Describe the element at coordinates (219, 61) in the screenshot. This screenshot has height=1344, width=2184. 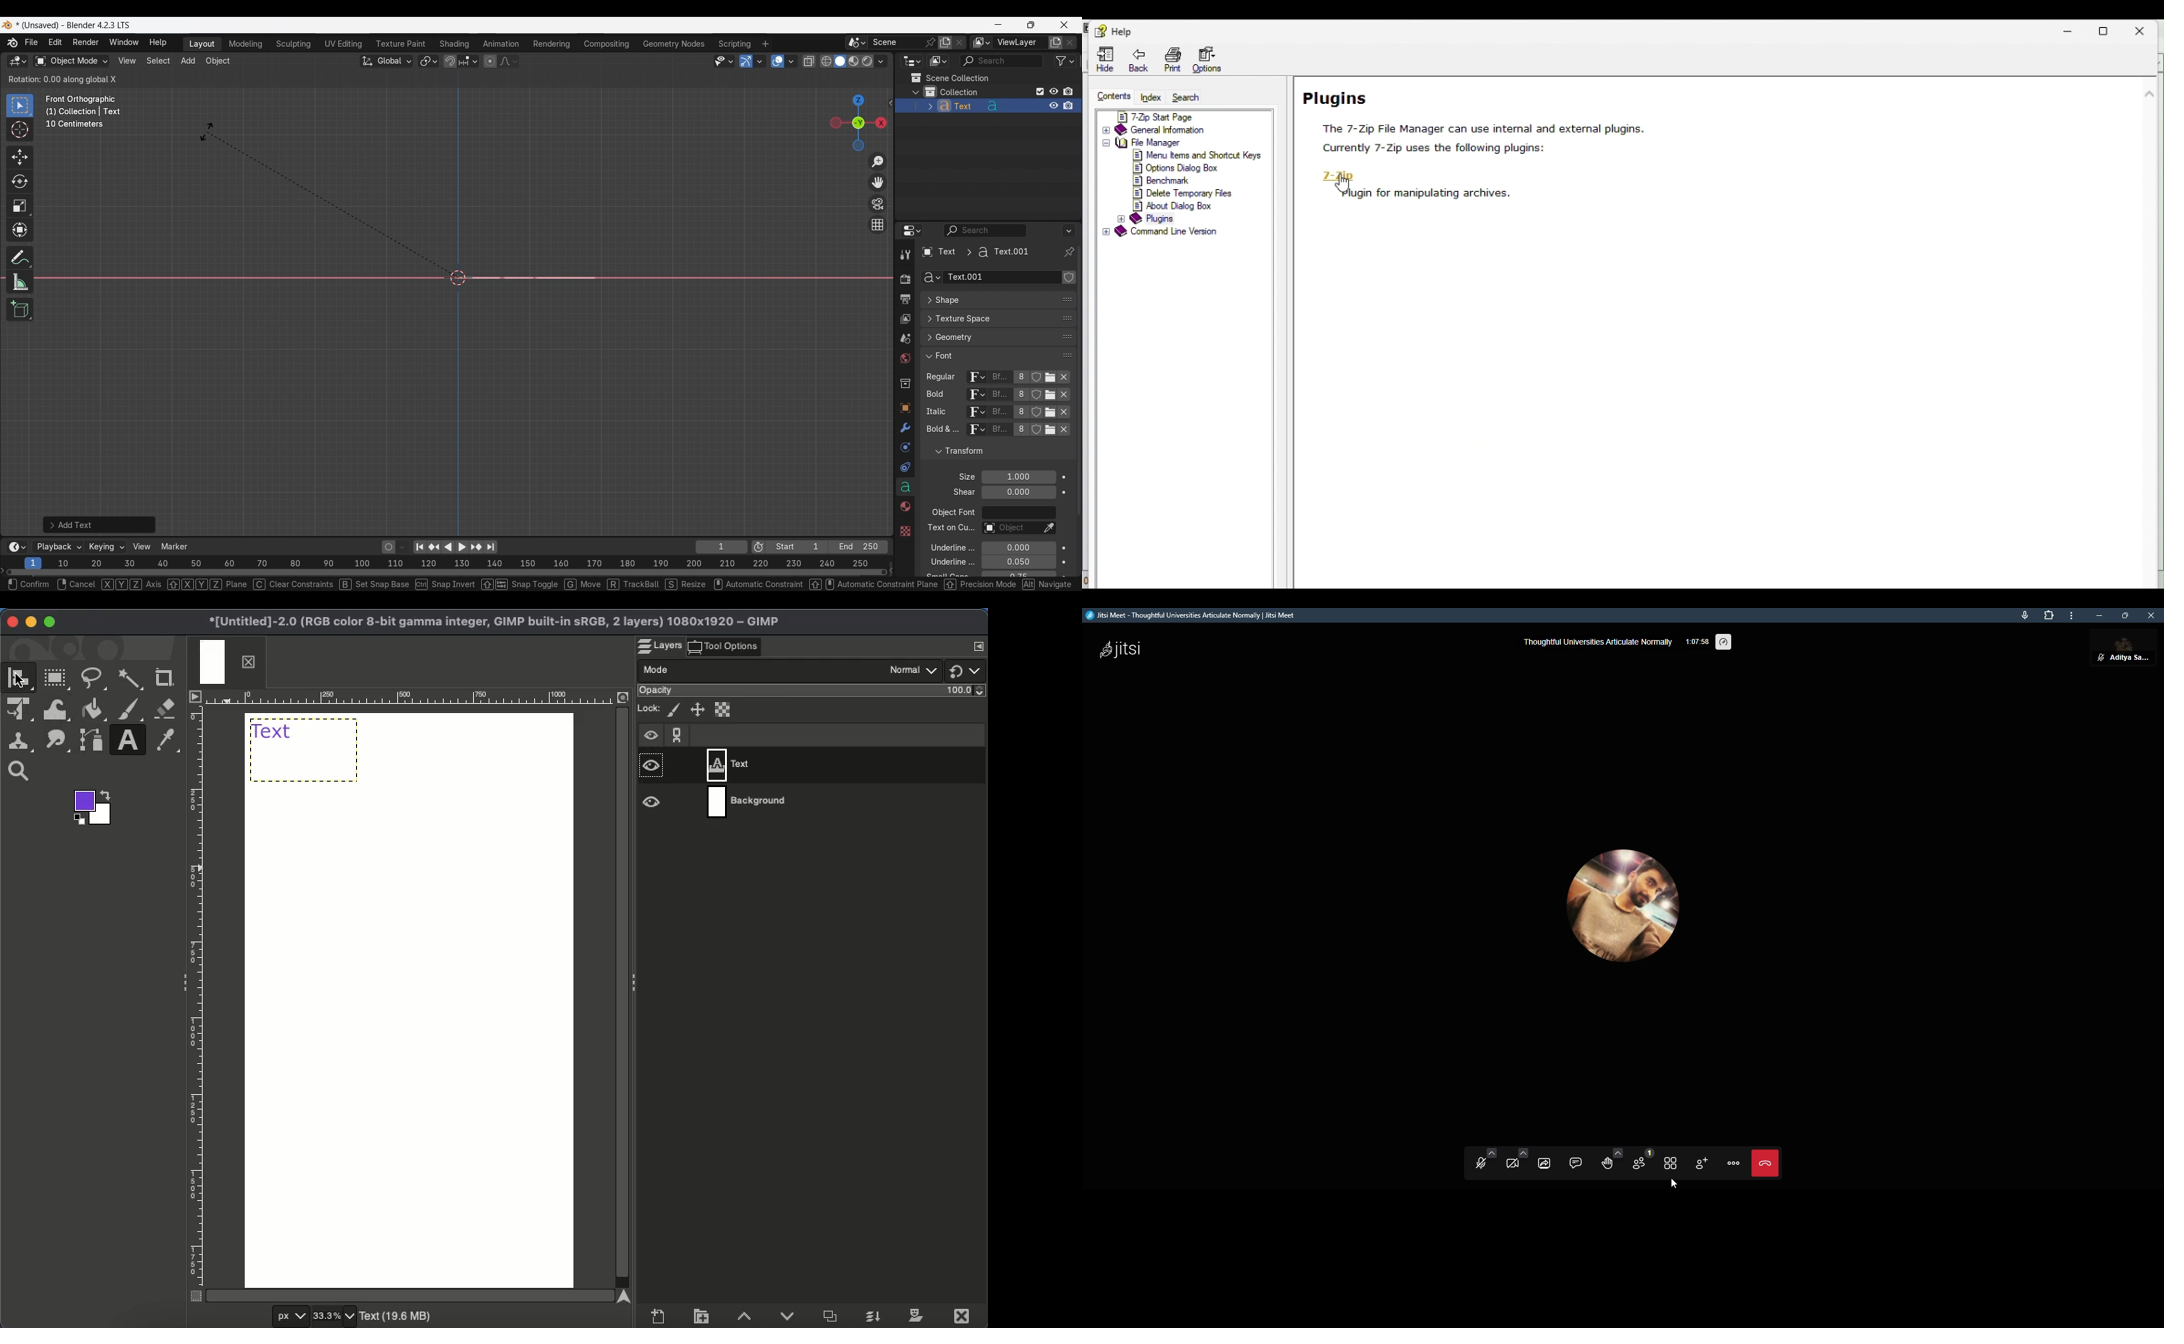
I see `Object menu` at that location.